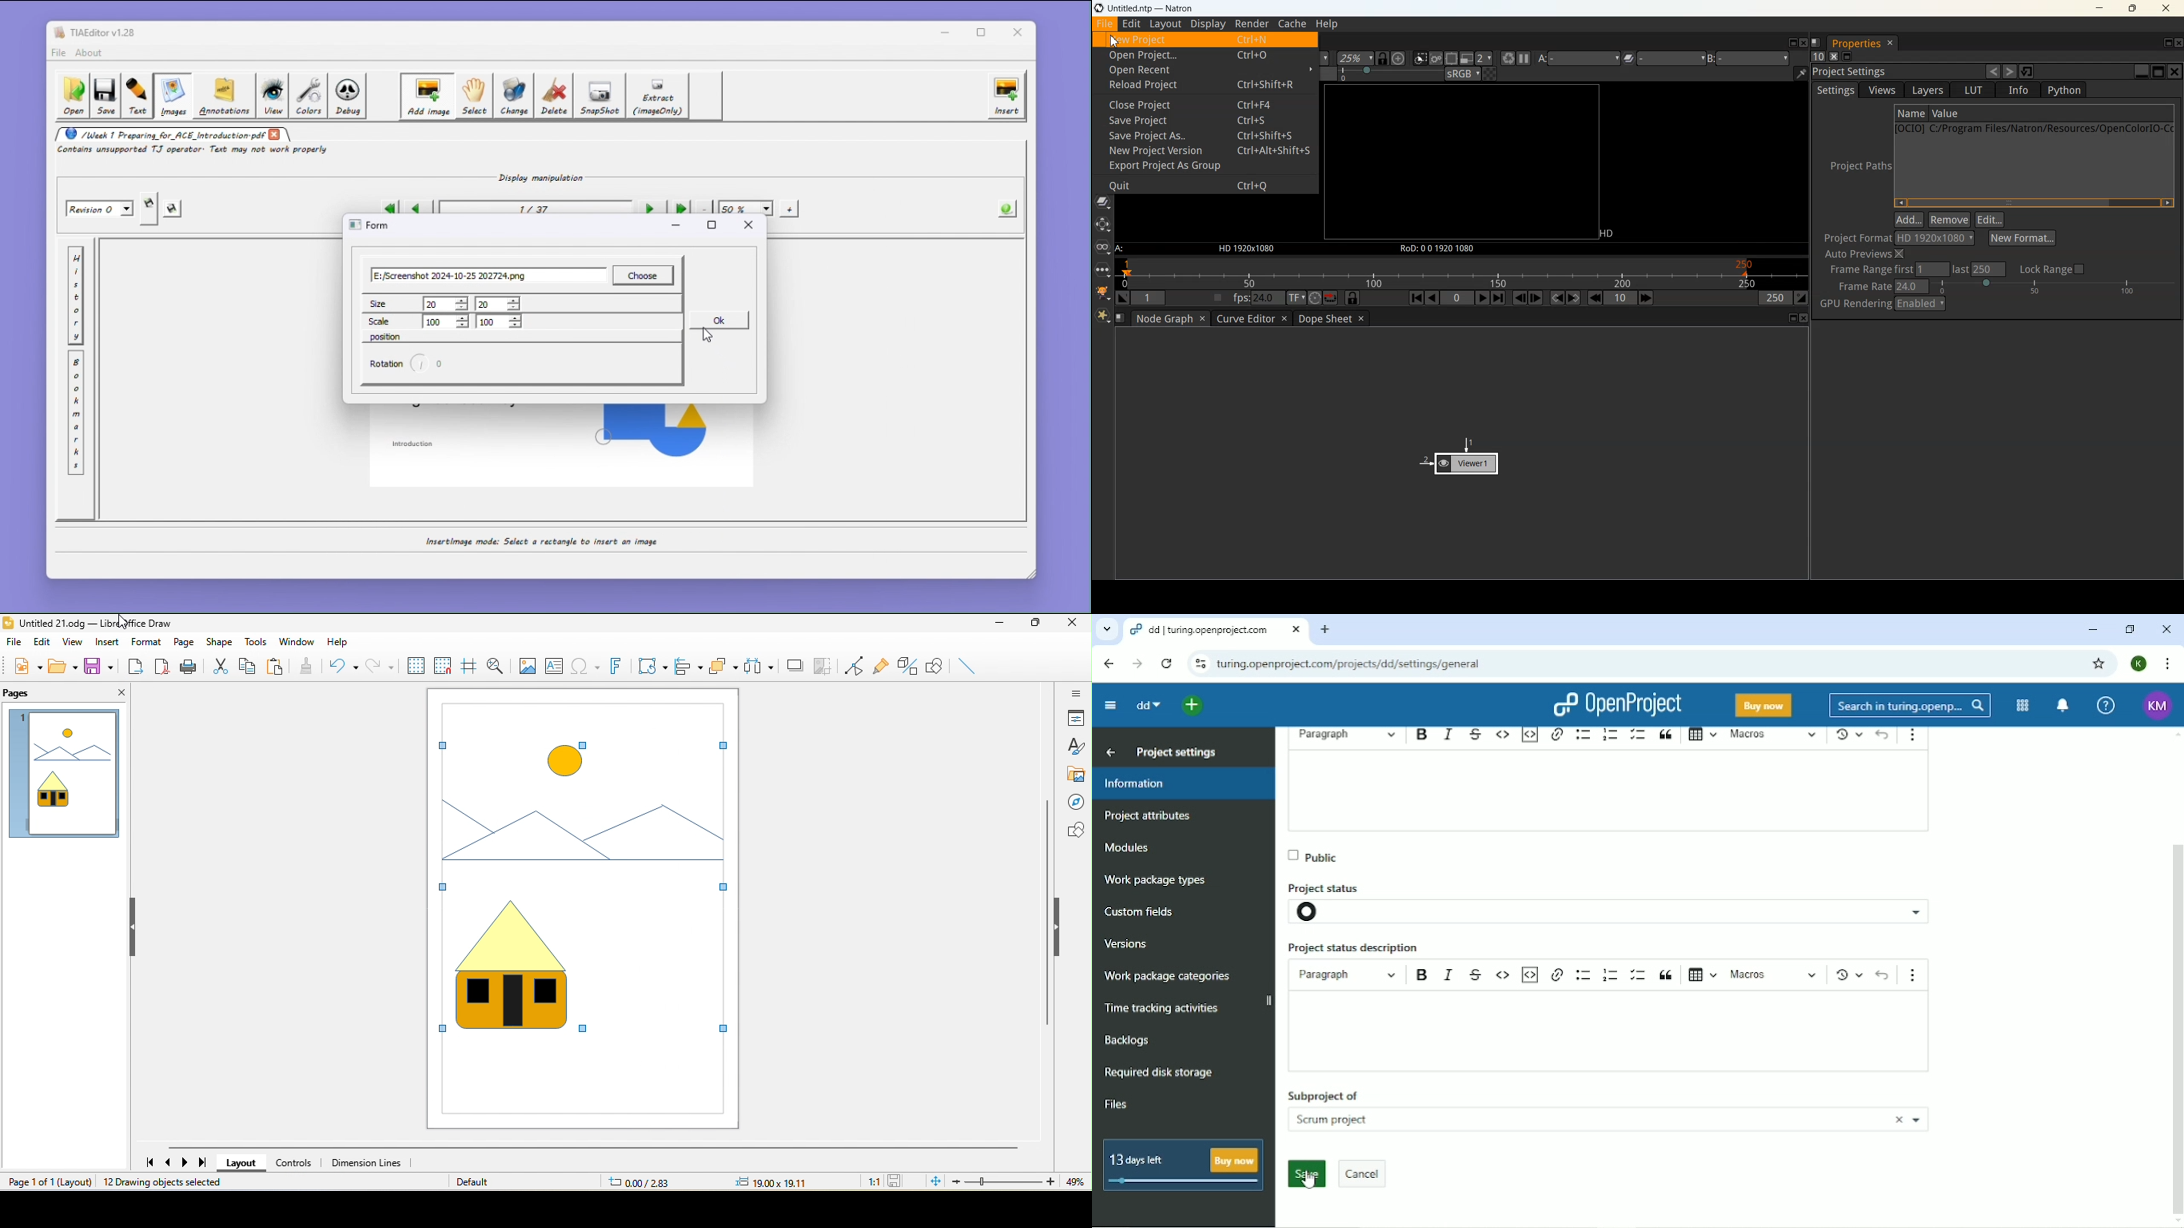  I want to click on Project attributes, so click(1149, 818).